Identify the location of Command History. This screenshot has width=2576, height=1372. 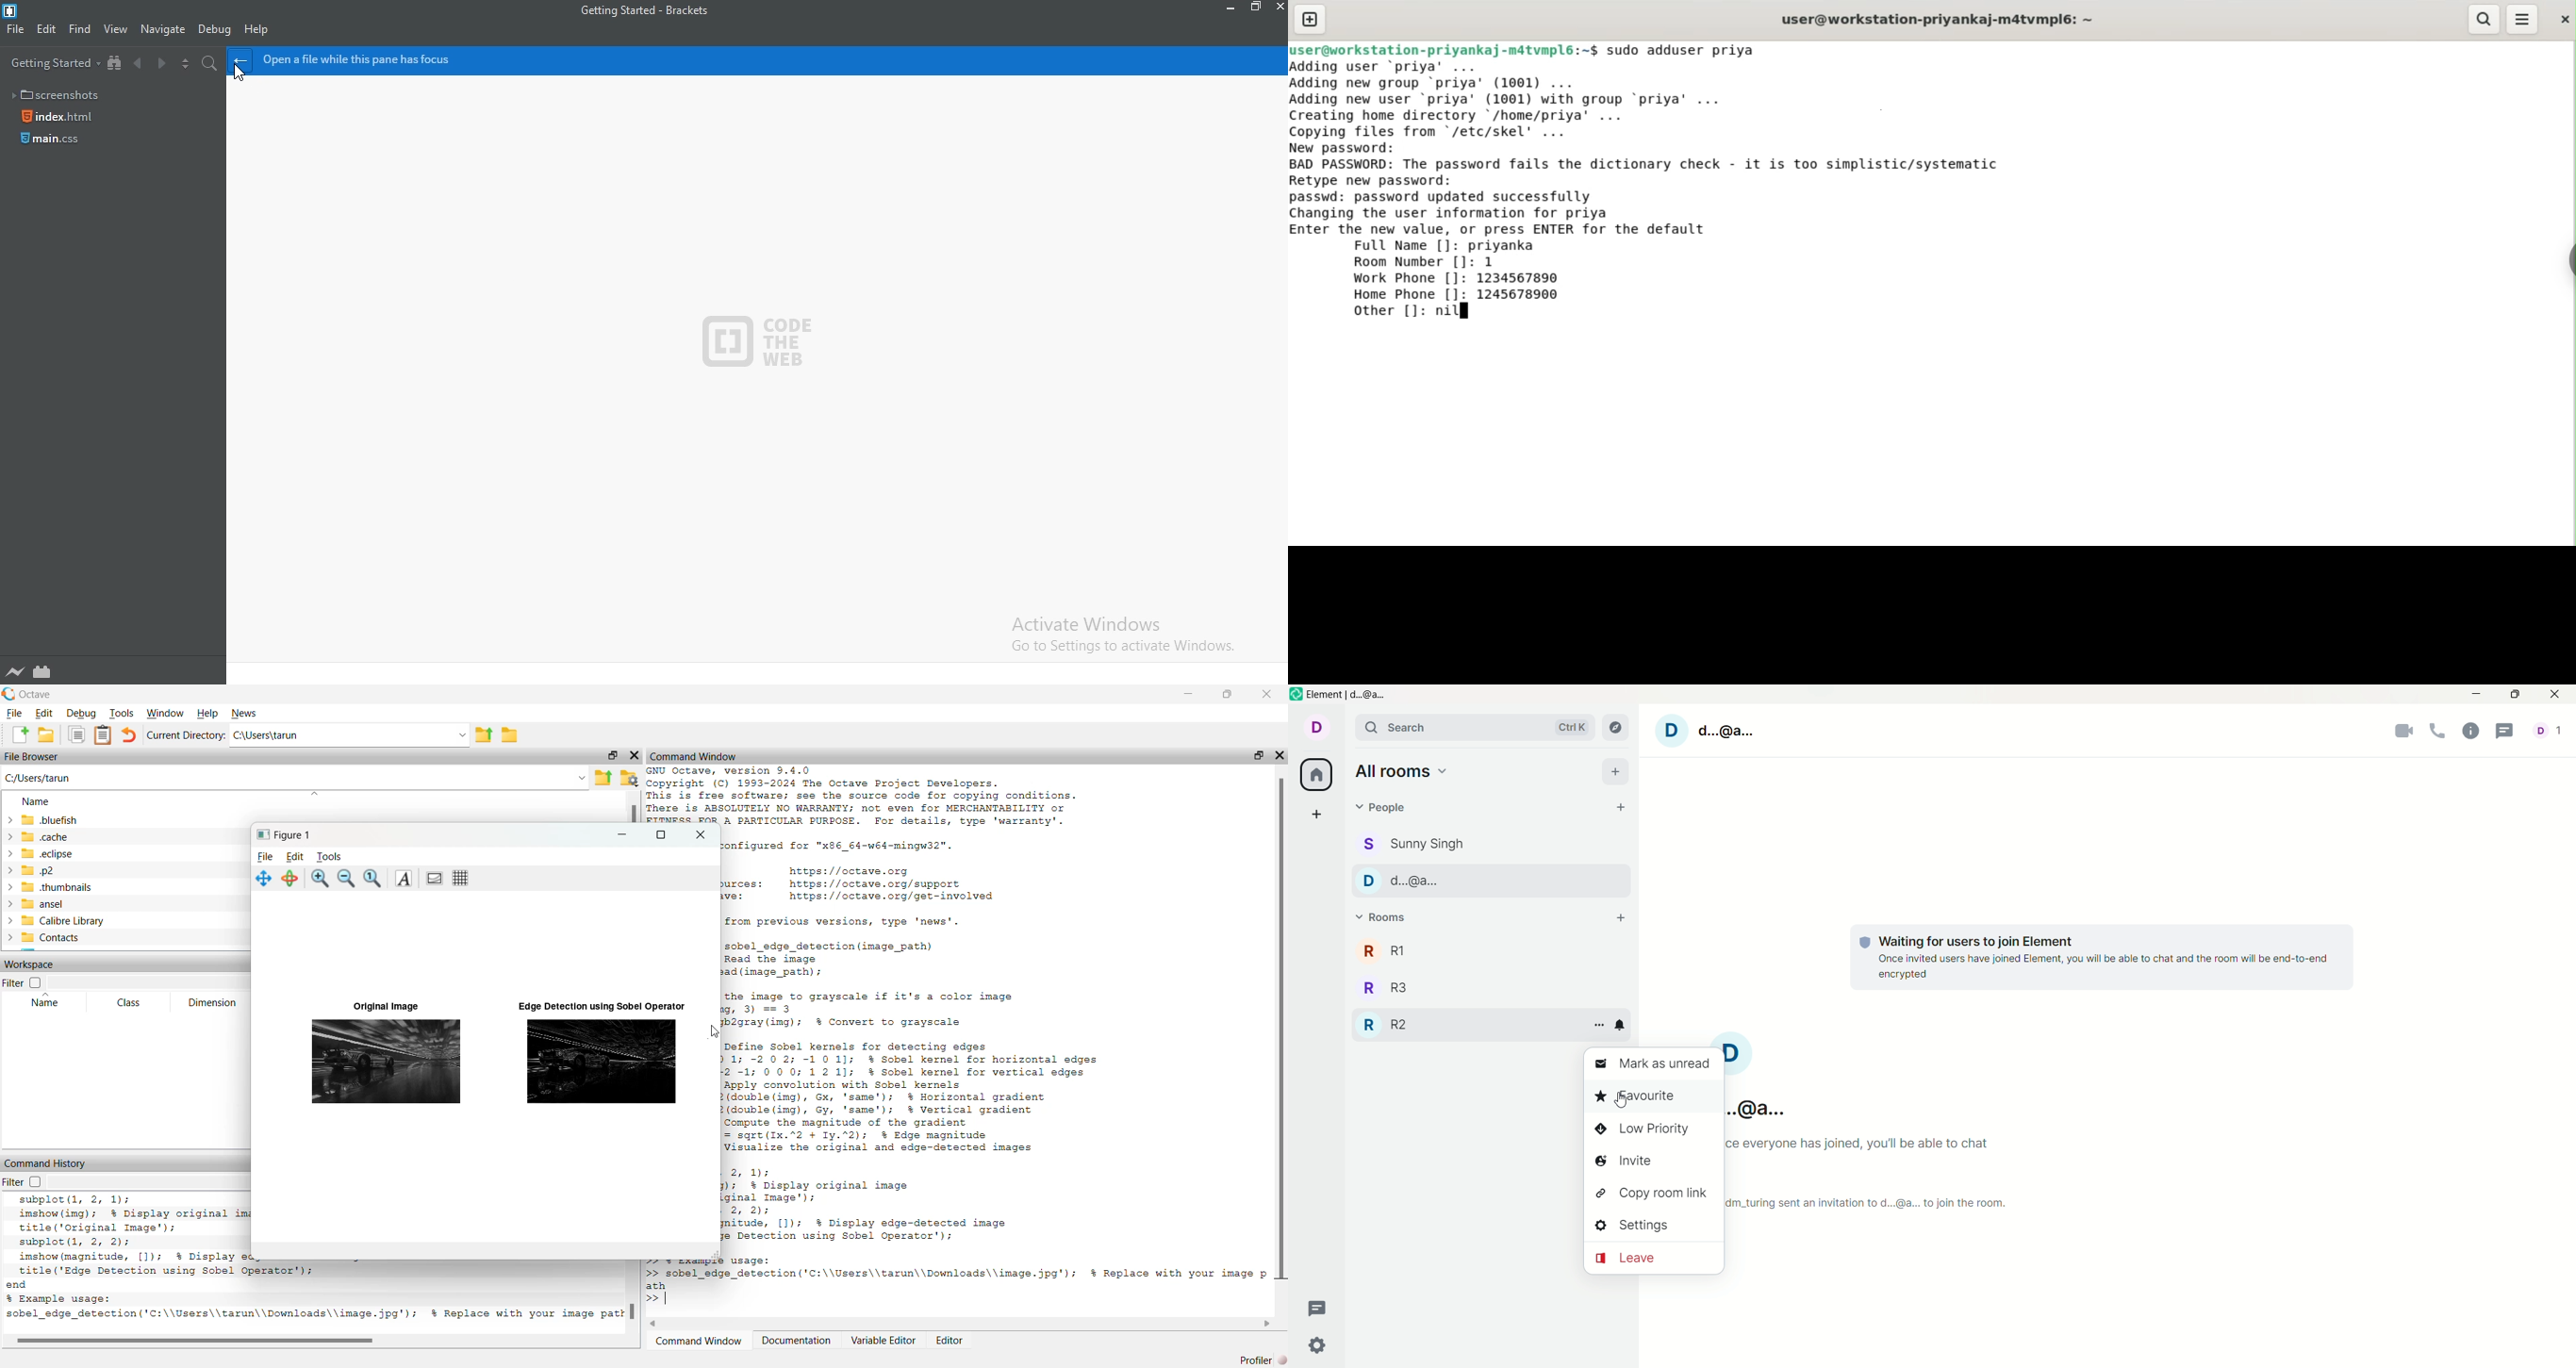
(46, 1164).